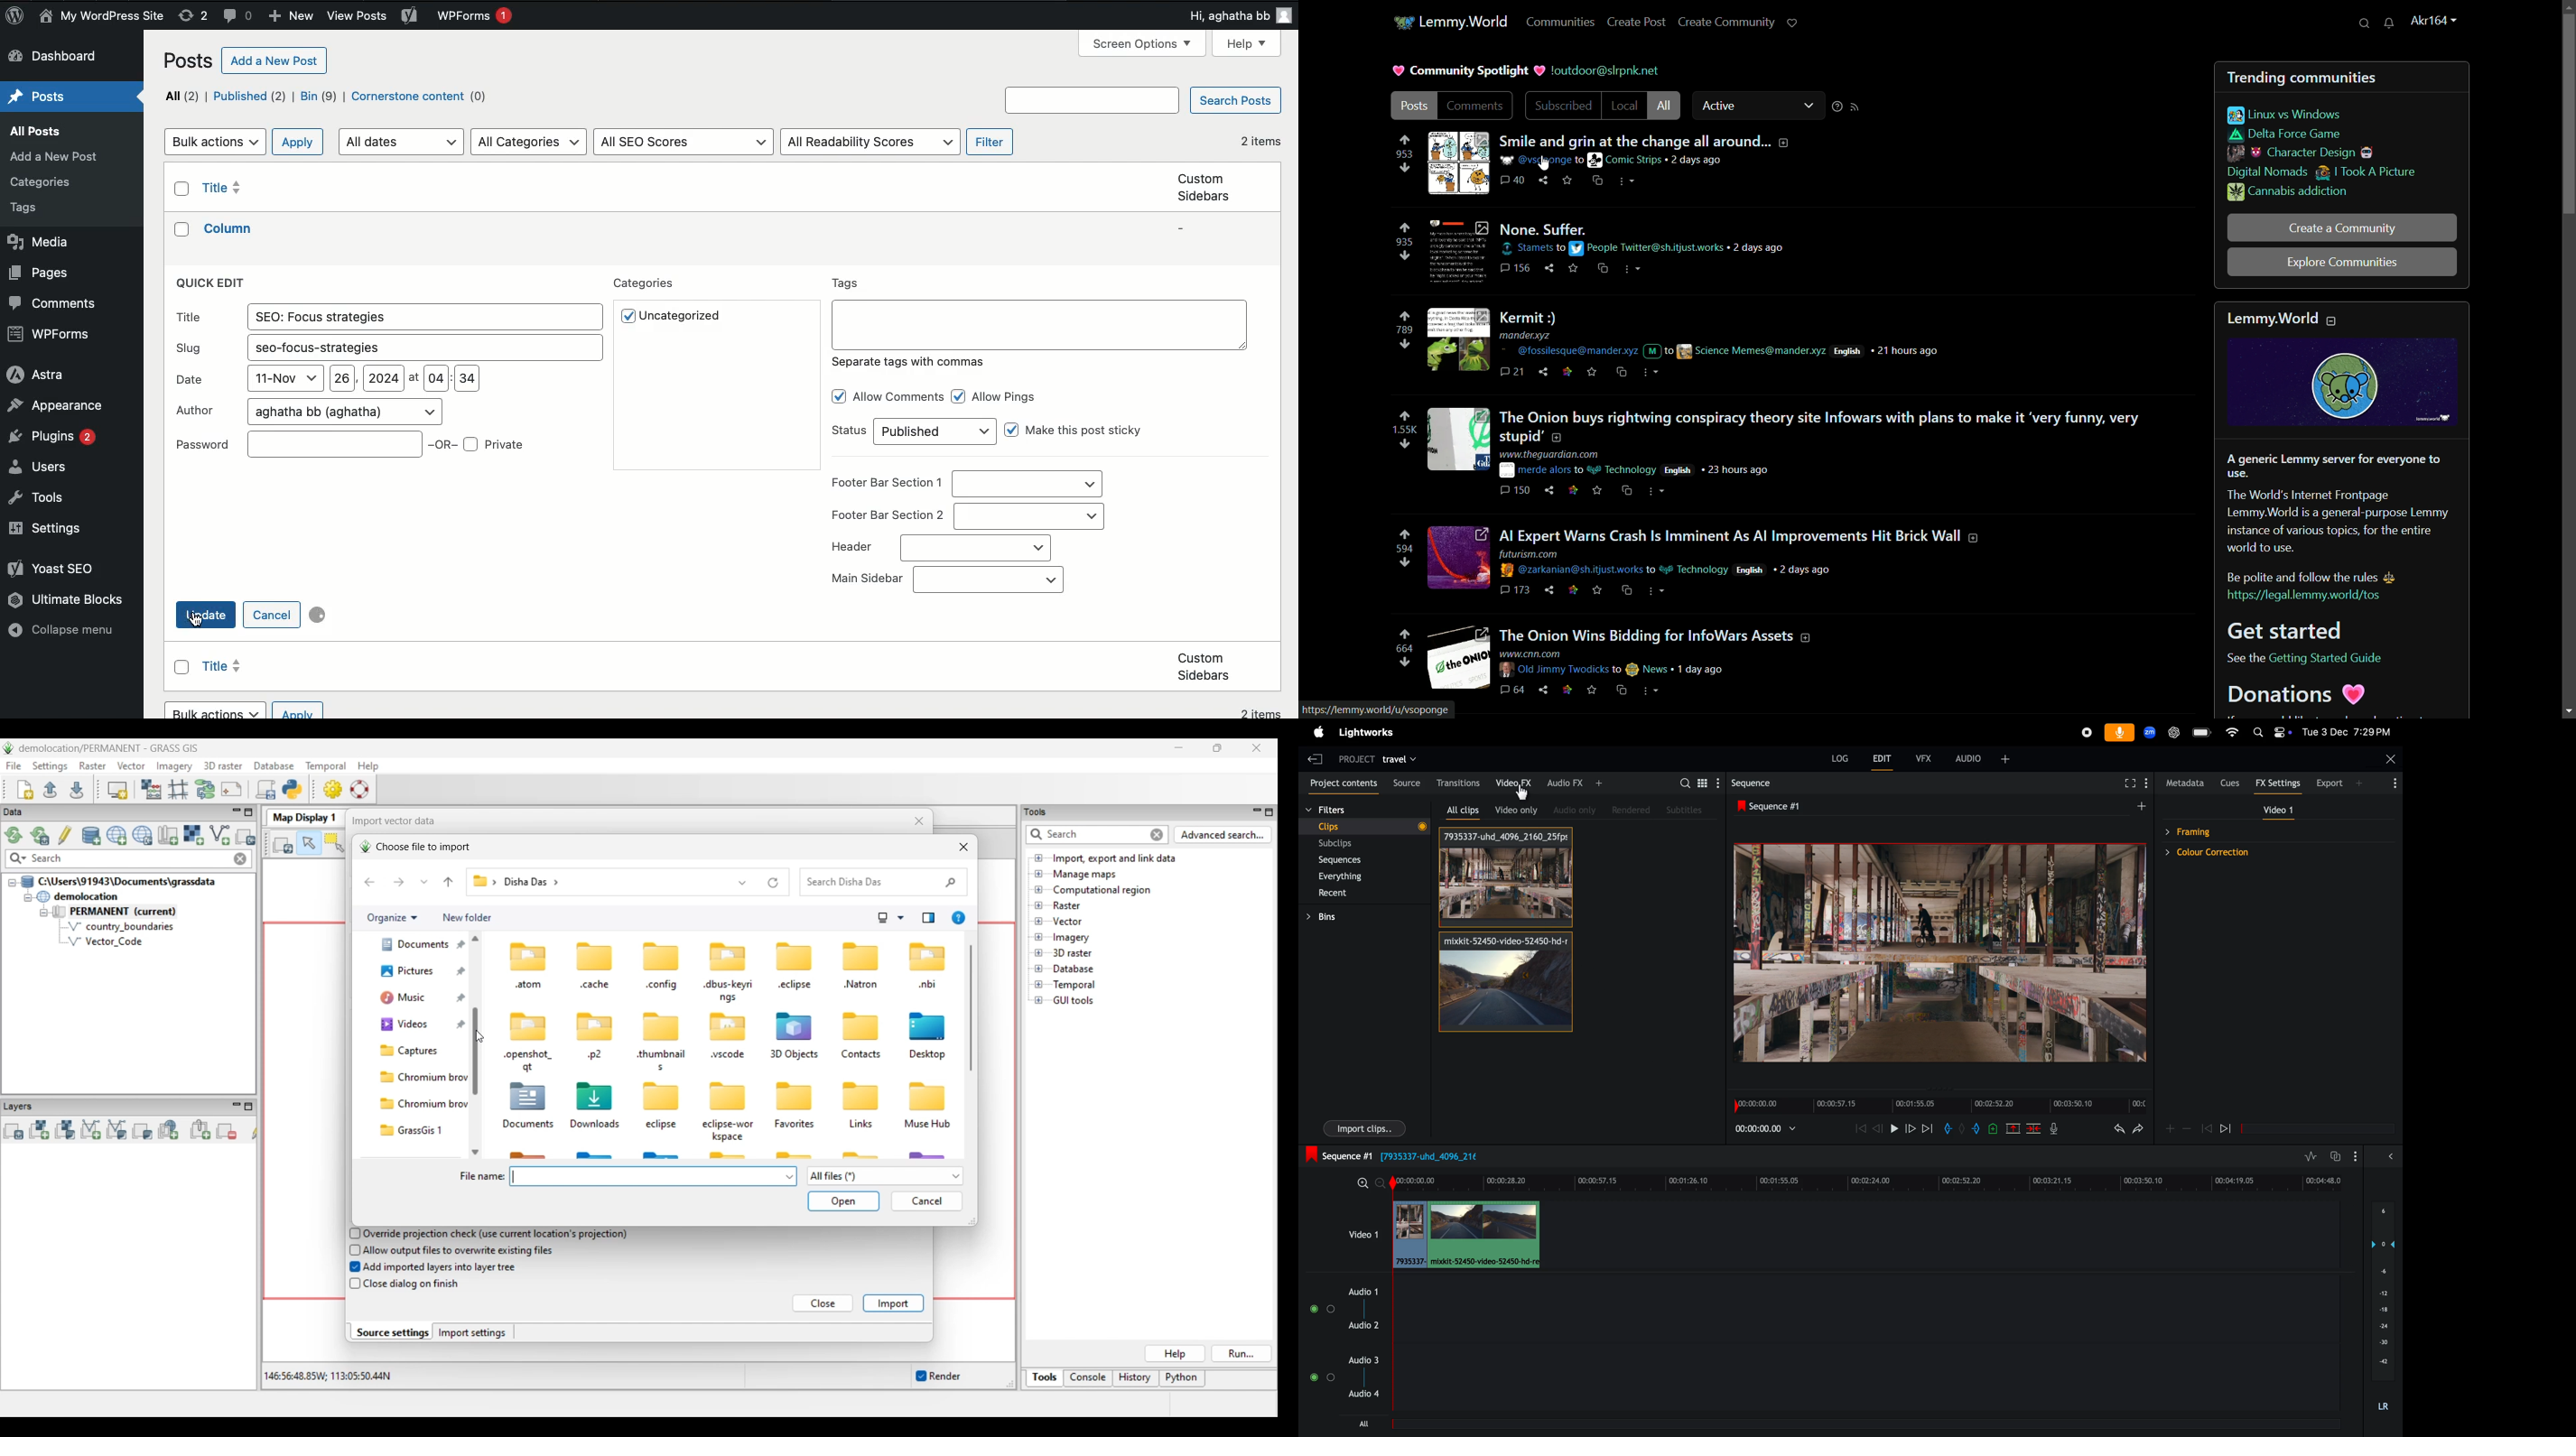  What do you see at coordinates (193, 16) in the screenshot?
I see `Revisions` at bounding box center [193, 16].